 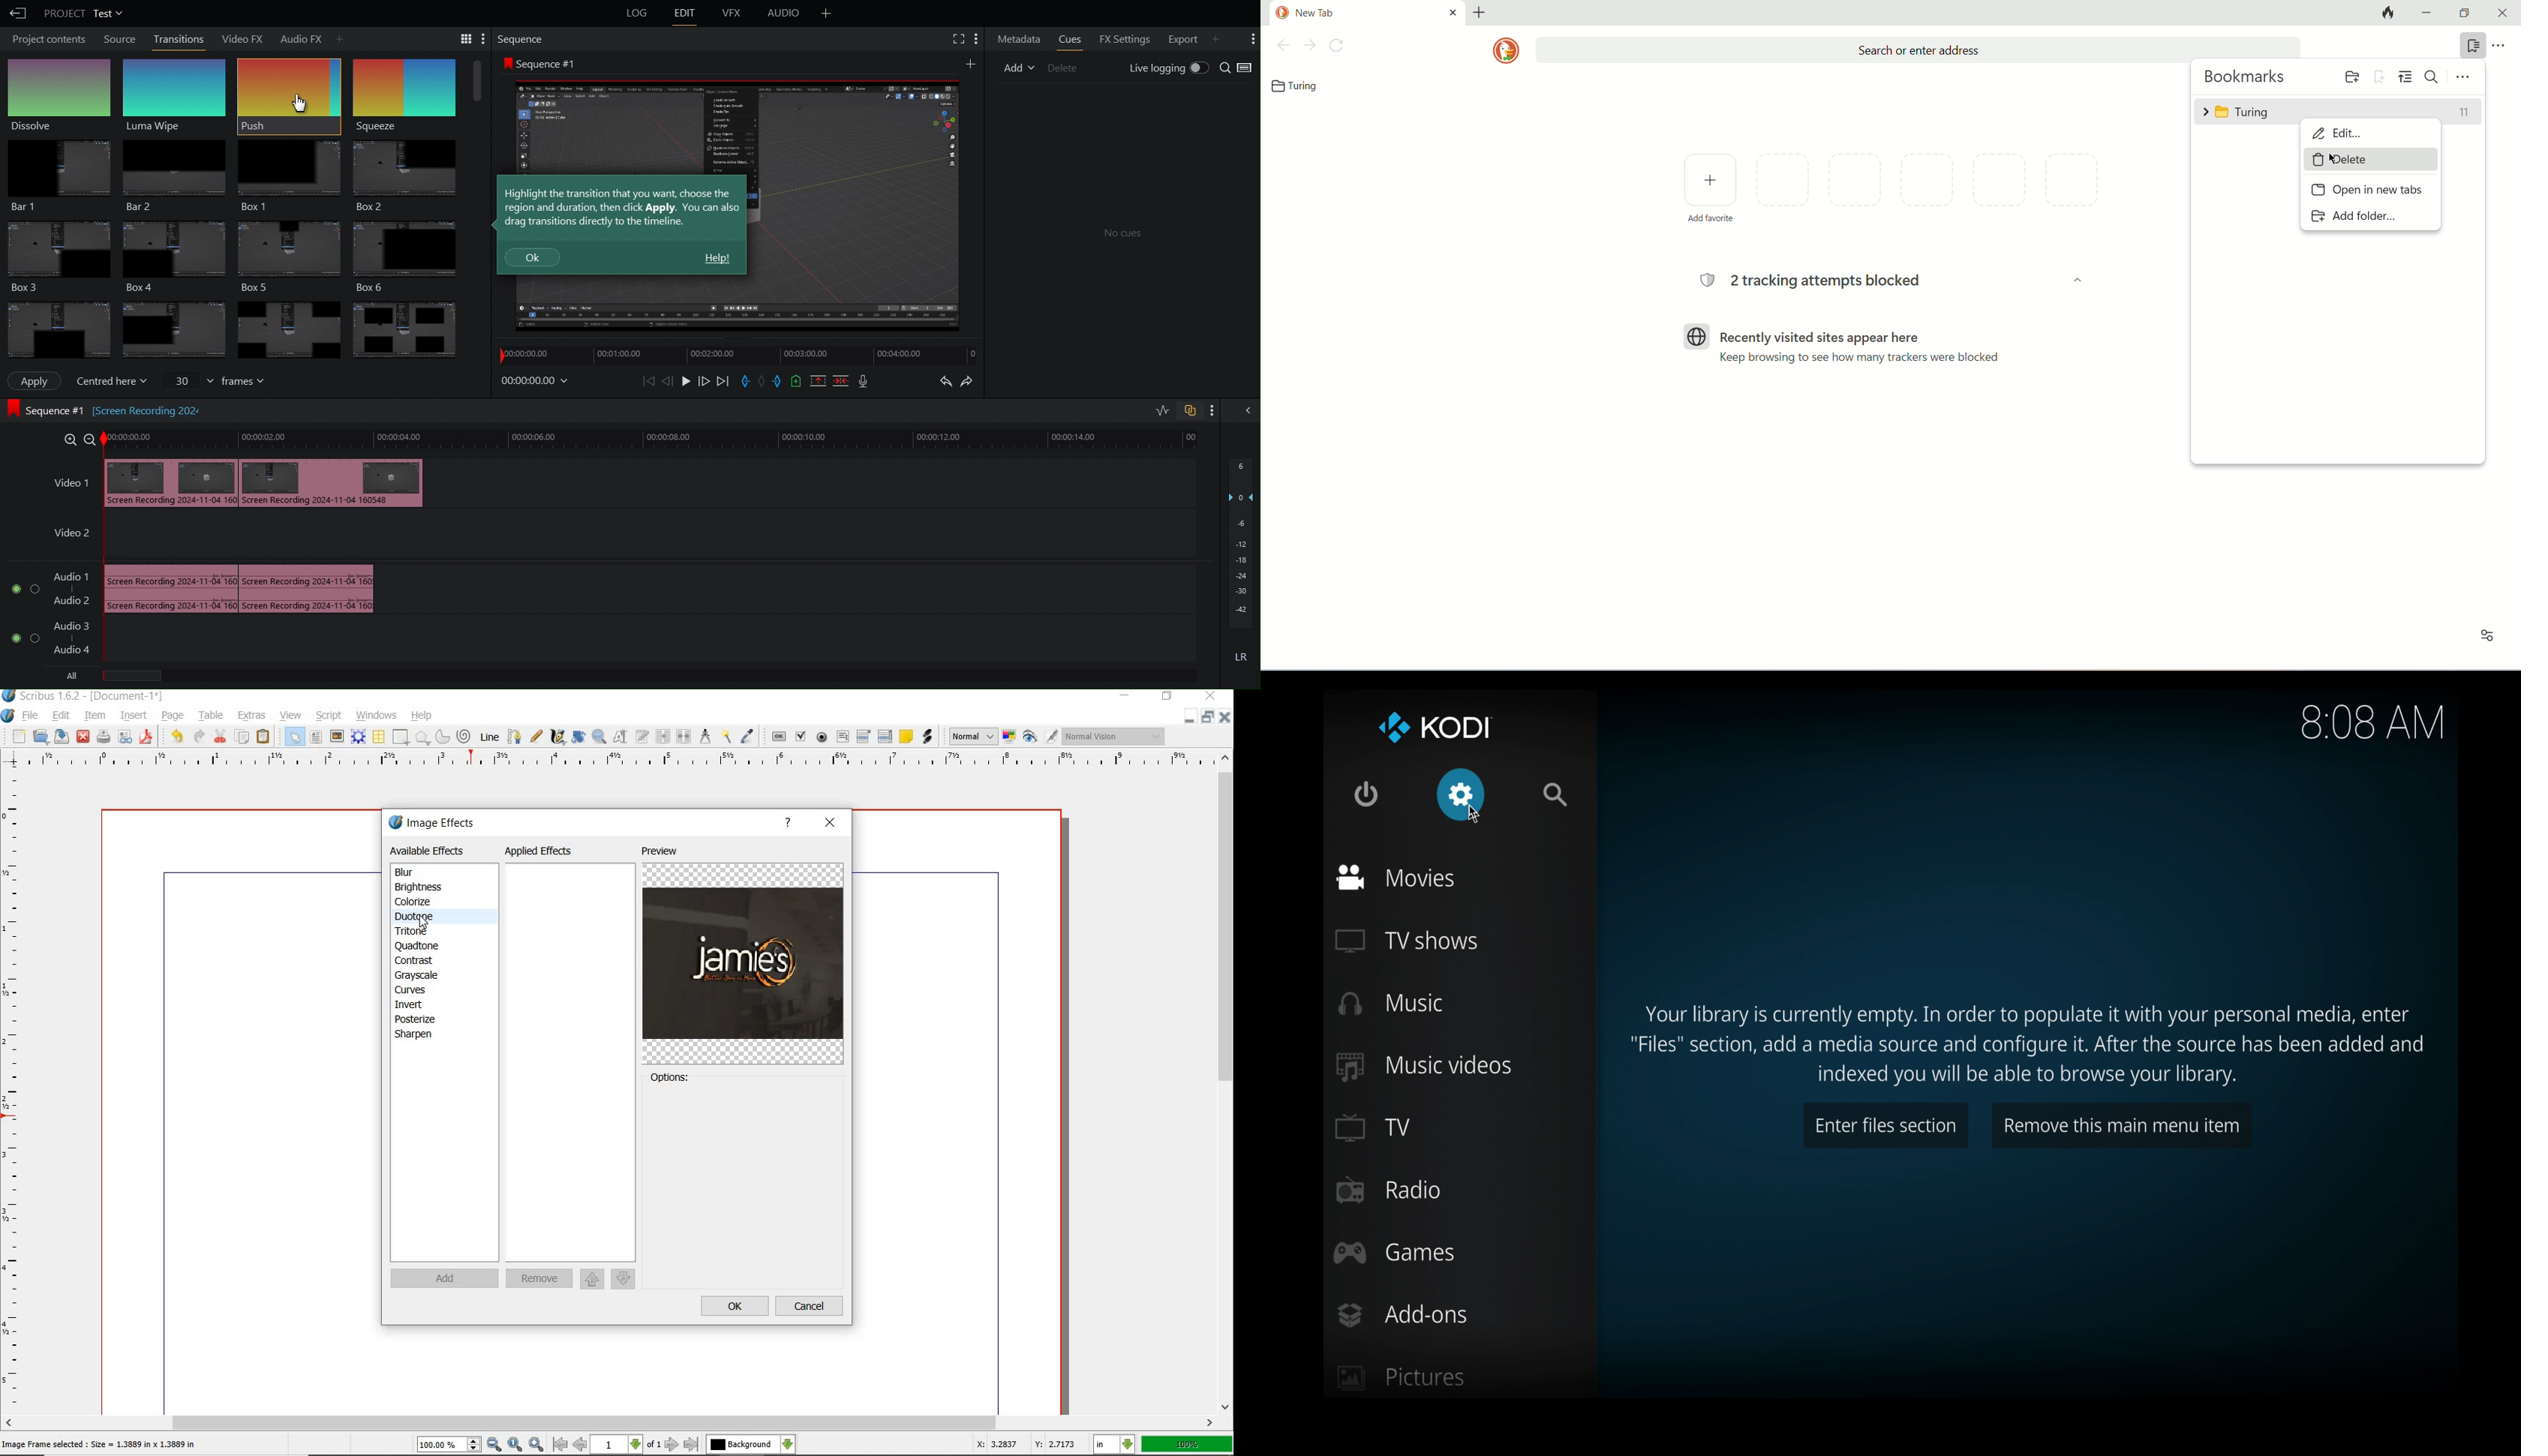 What do you see at coordinates (179, 38) in the screenshot?
I see `Transitions` at bounding box center [179, 38].